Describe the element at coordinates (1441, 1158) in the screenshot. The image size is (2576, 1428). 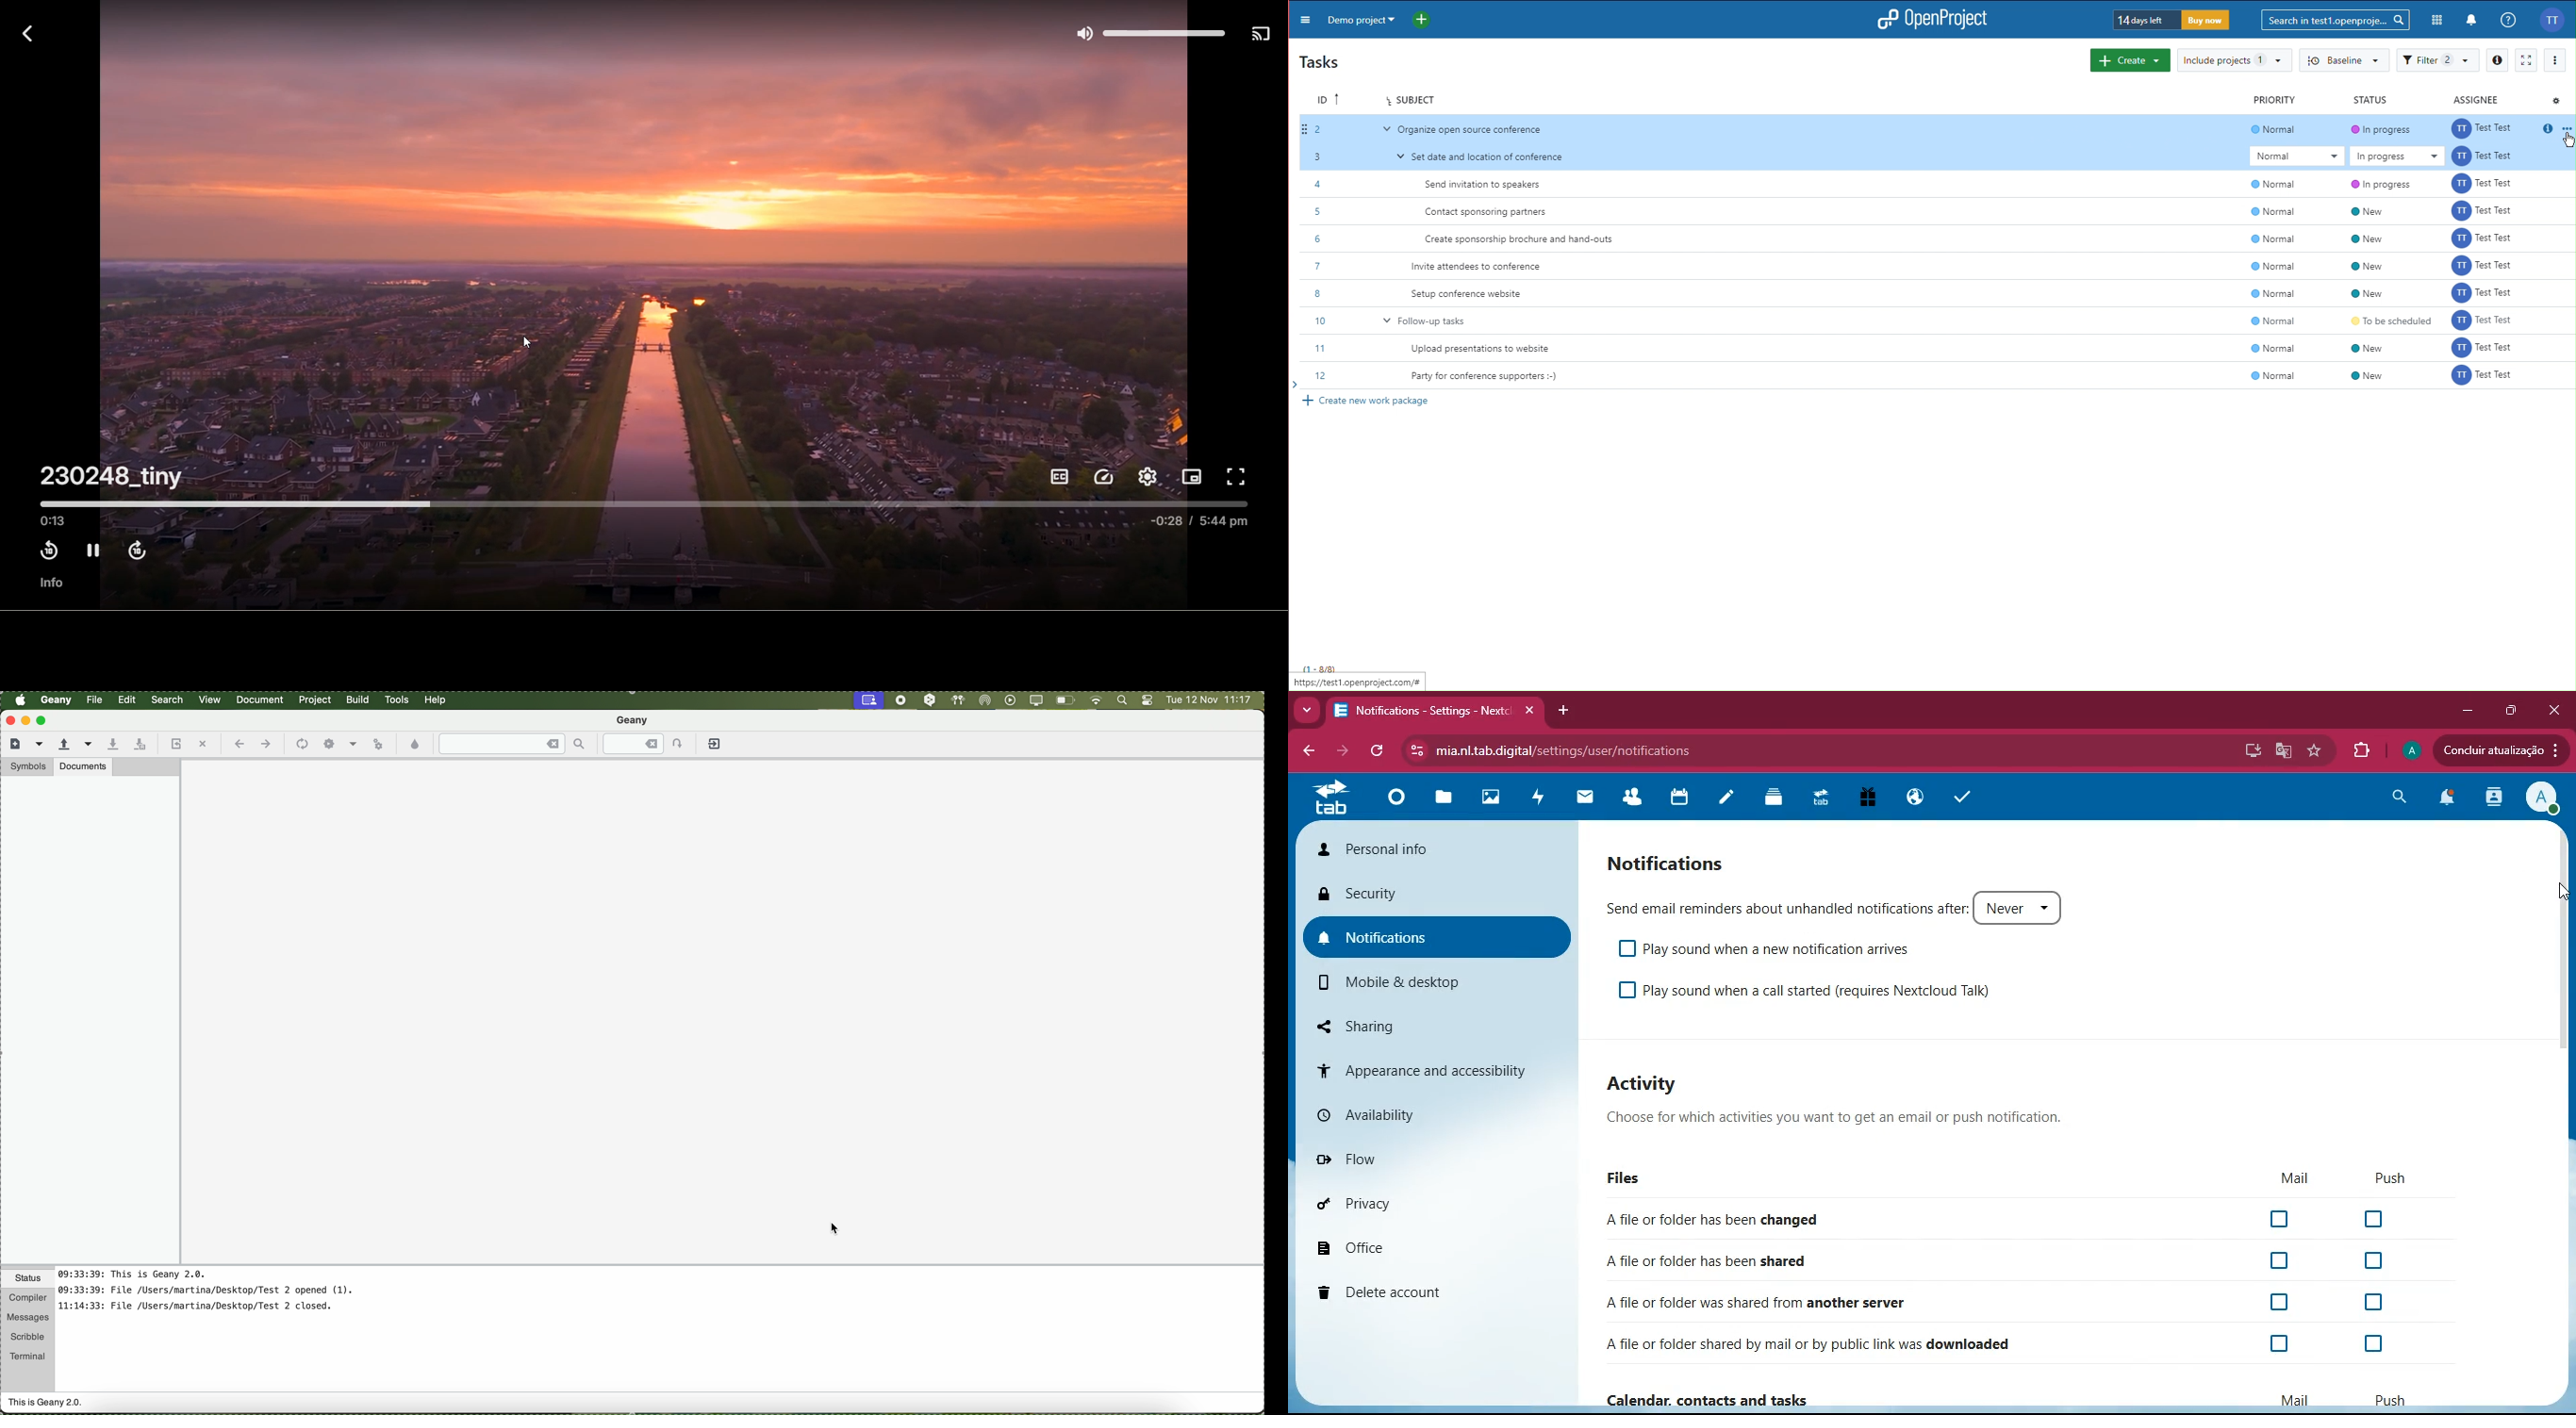
I see `flow` at that location.